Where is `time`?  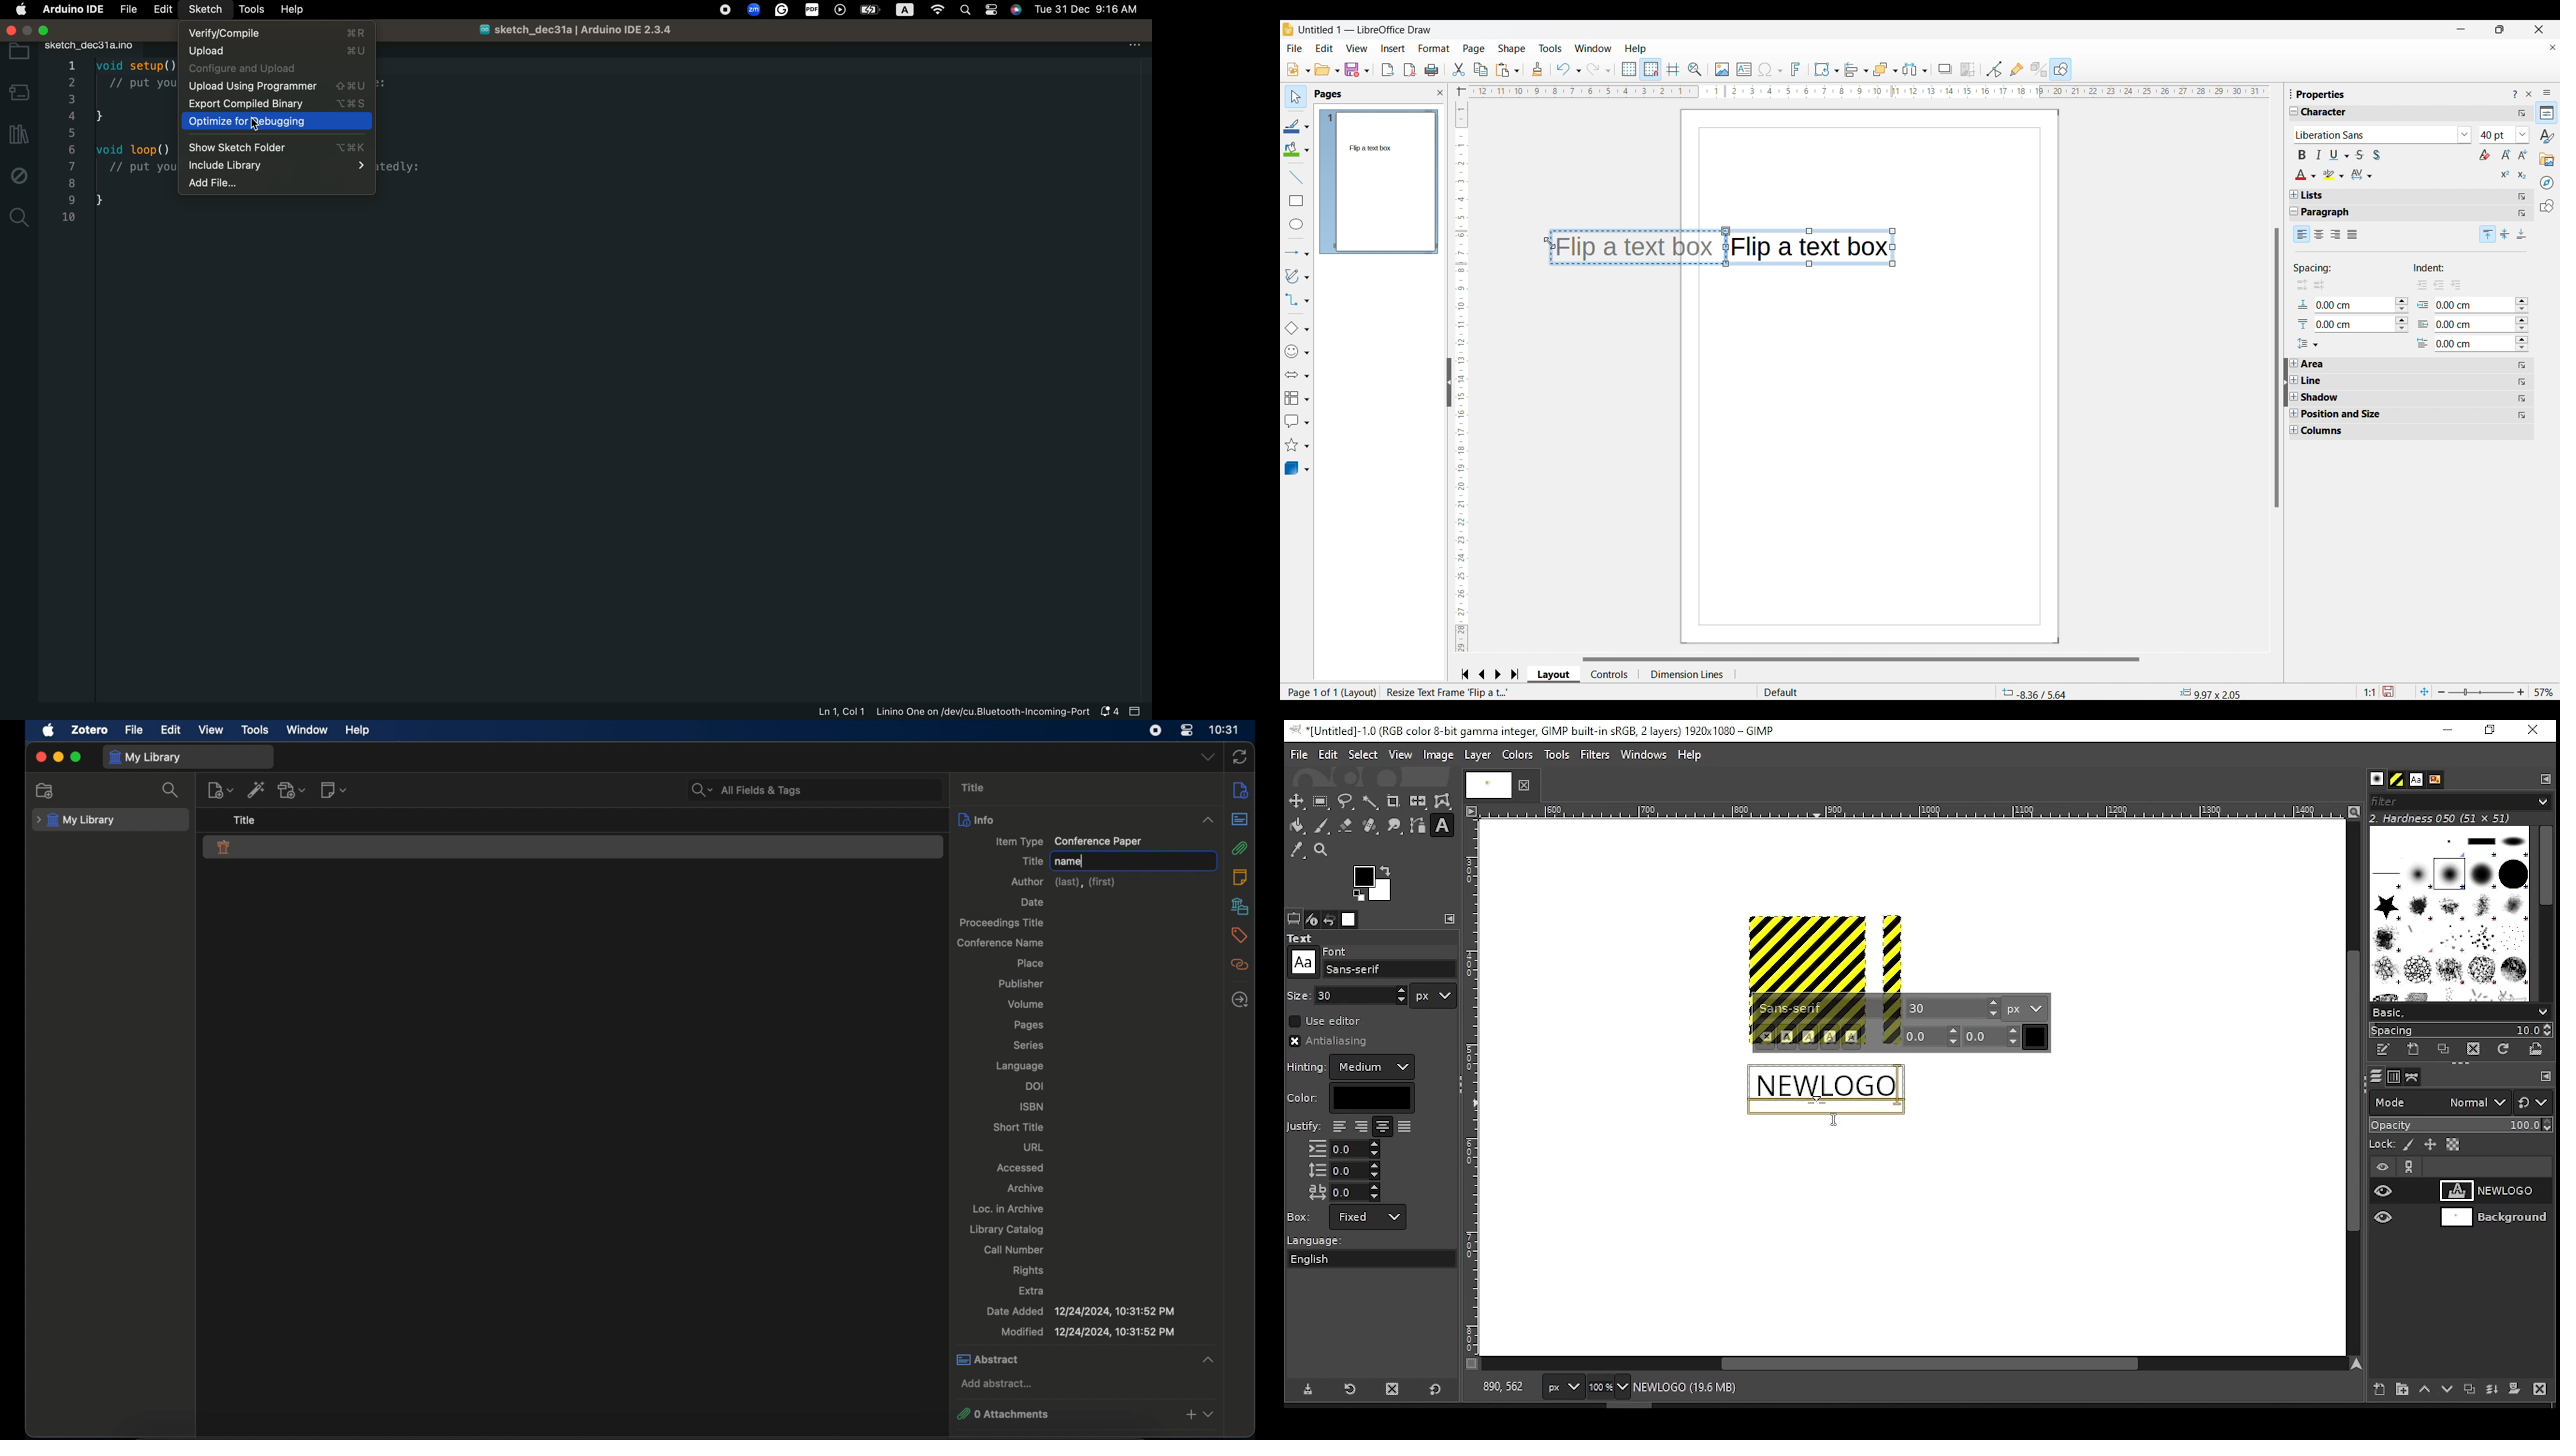 time is located at coordinates (1225, 730).